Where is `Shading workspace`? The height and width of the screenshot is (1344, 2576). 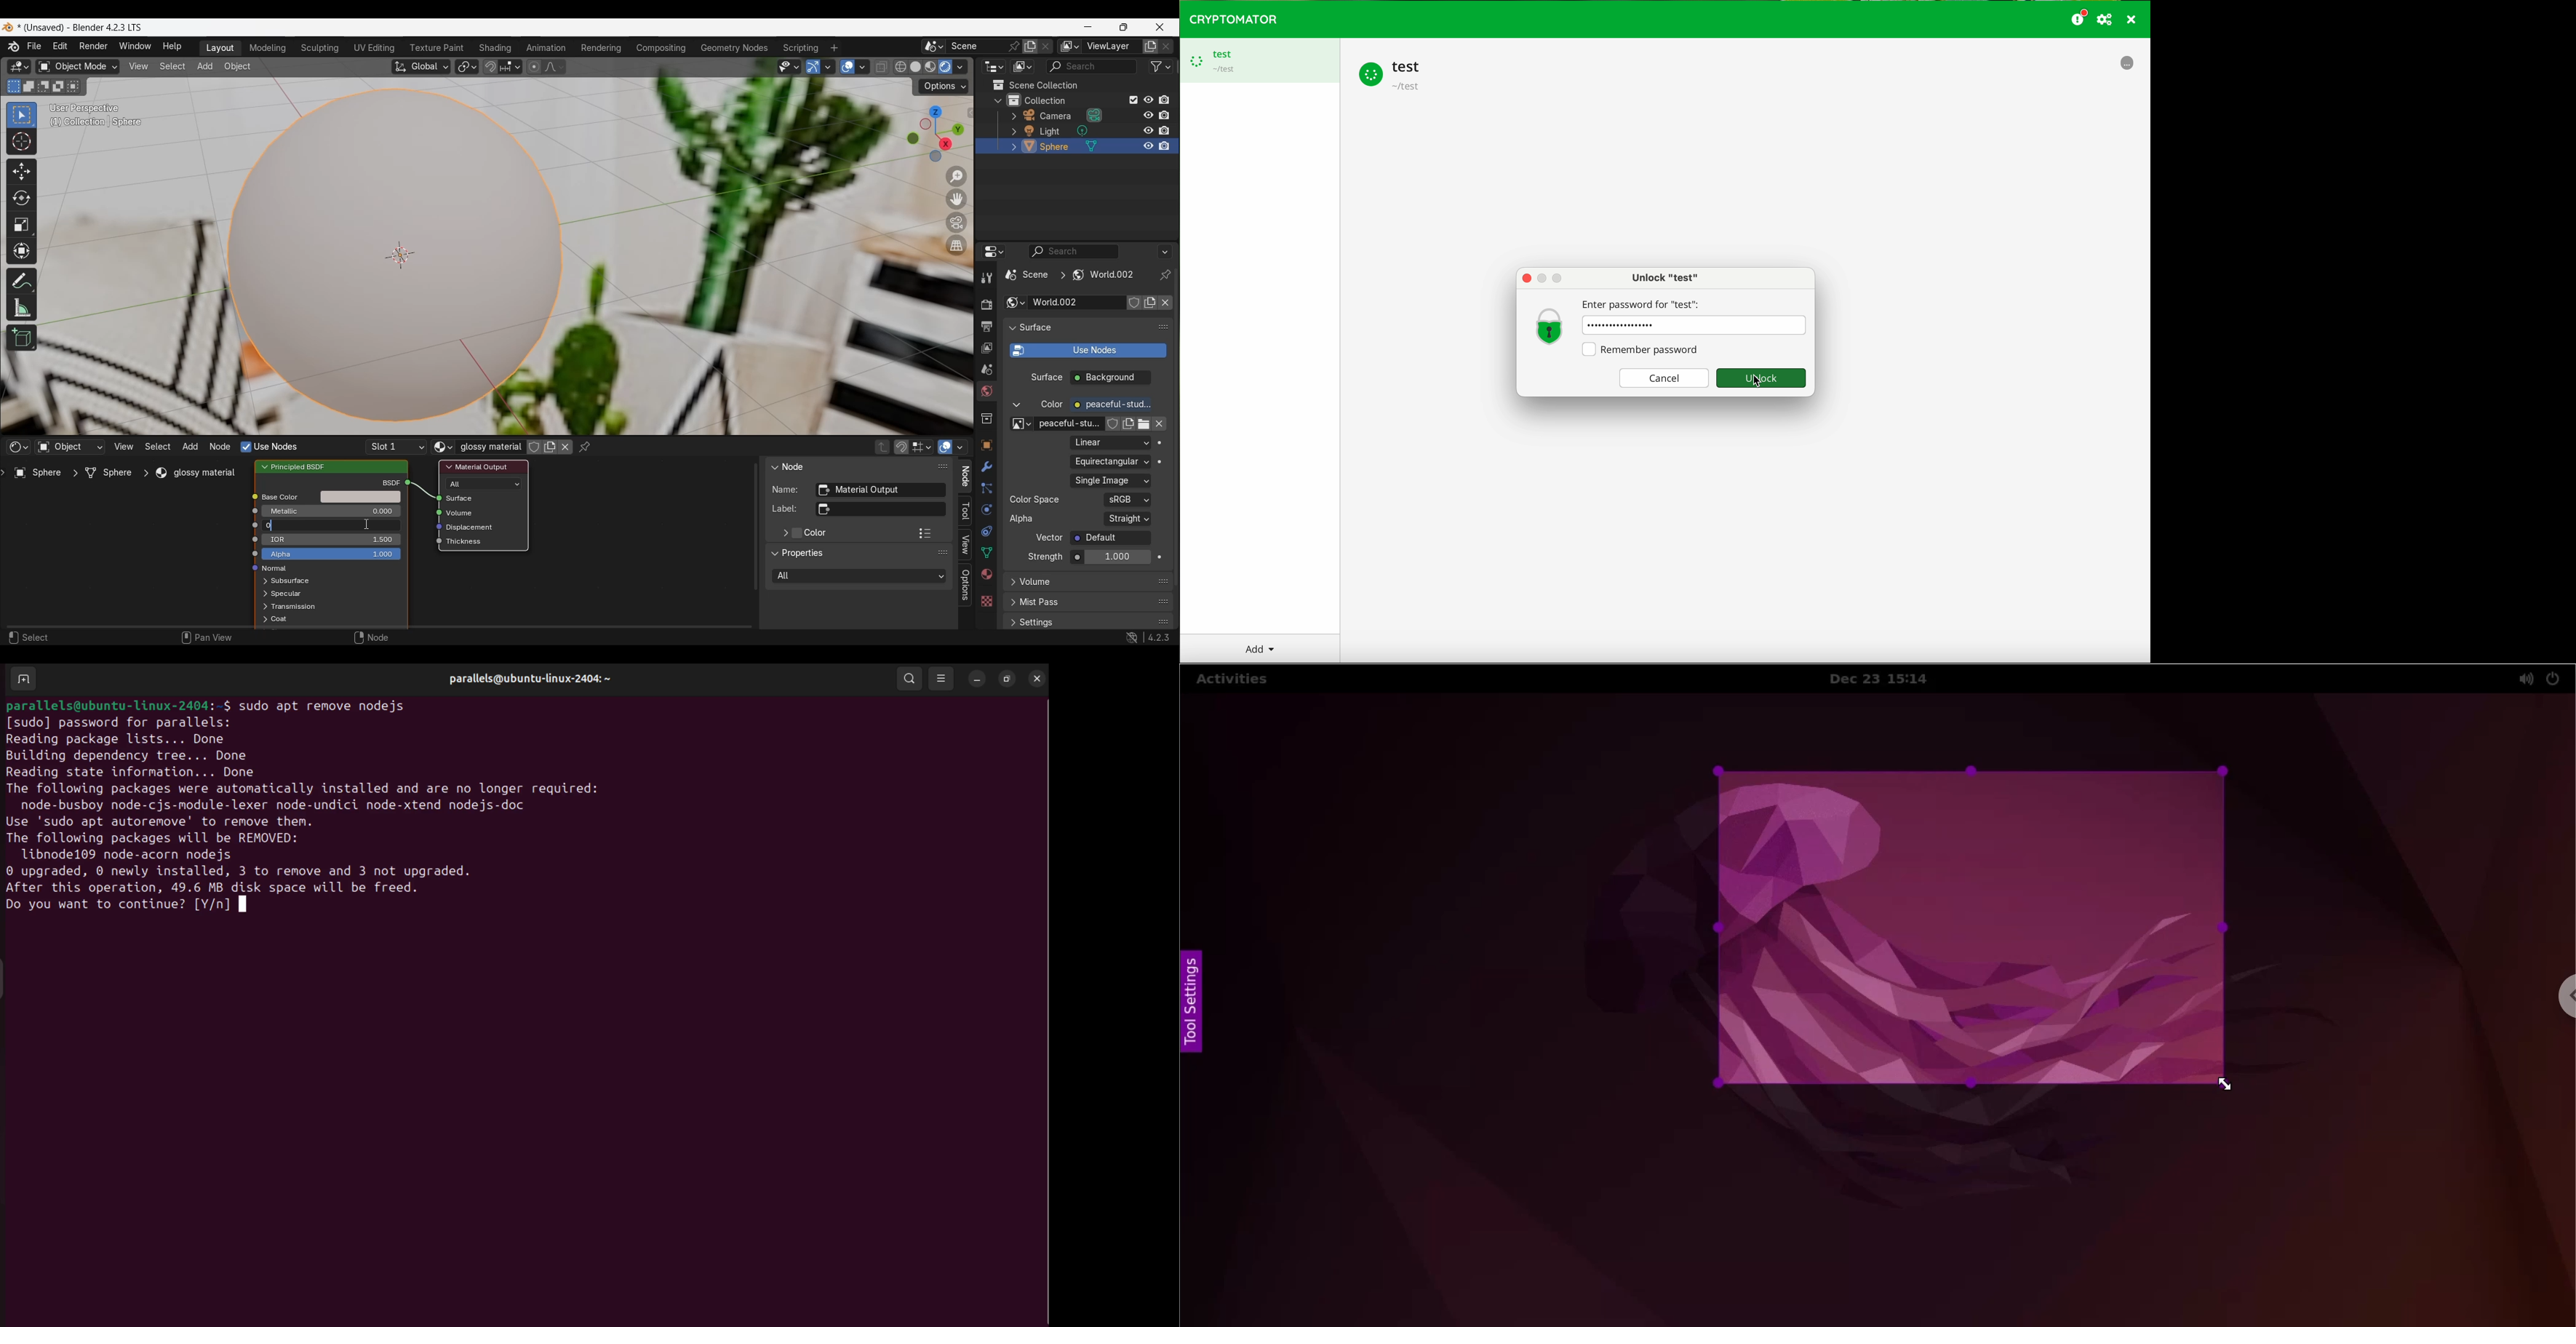
Shading workspace is located at coordinates (495, 49).